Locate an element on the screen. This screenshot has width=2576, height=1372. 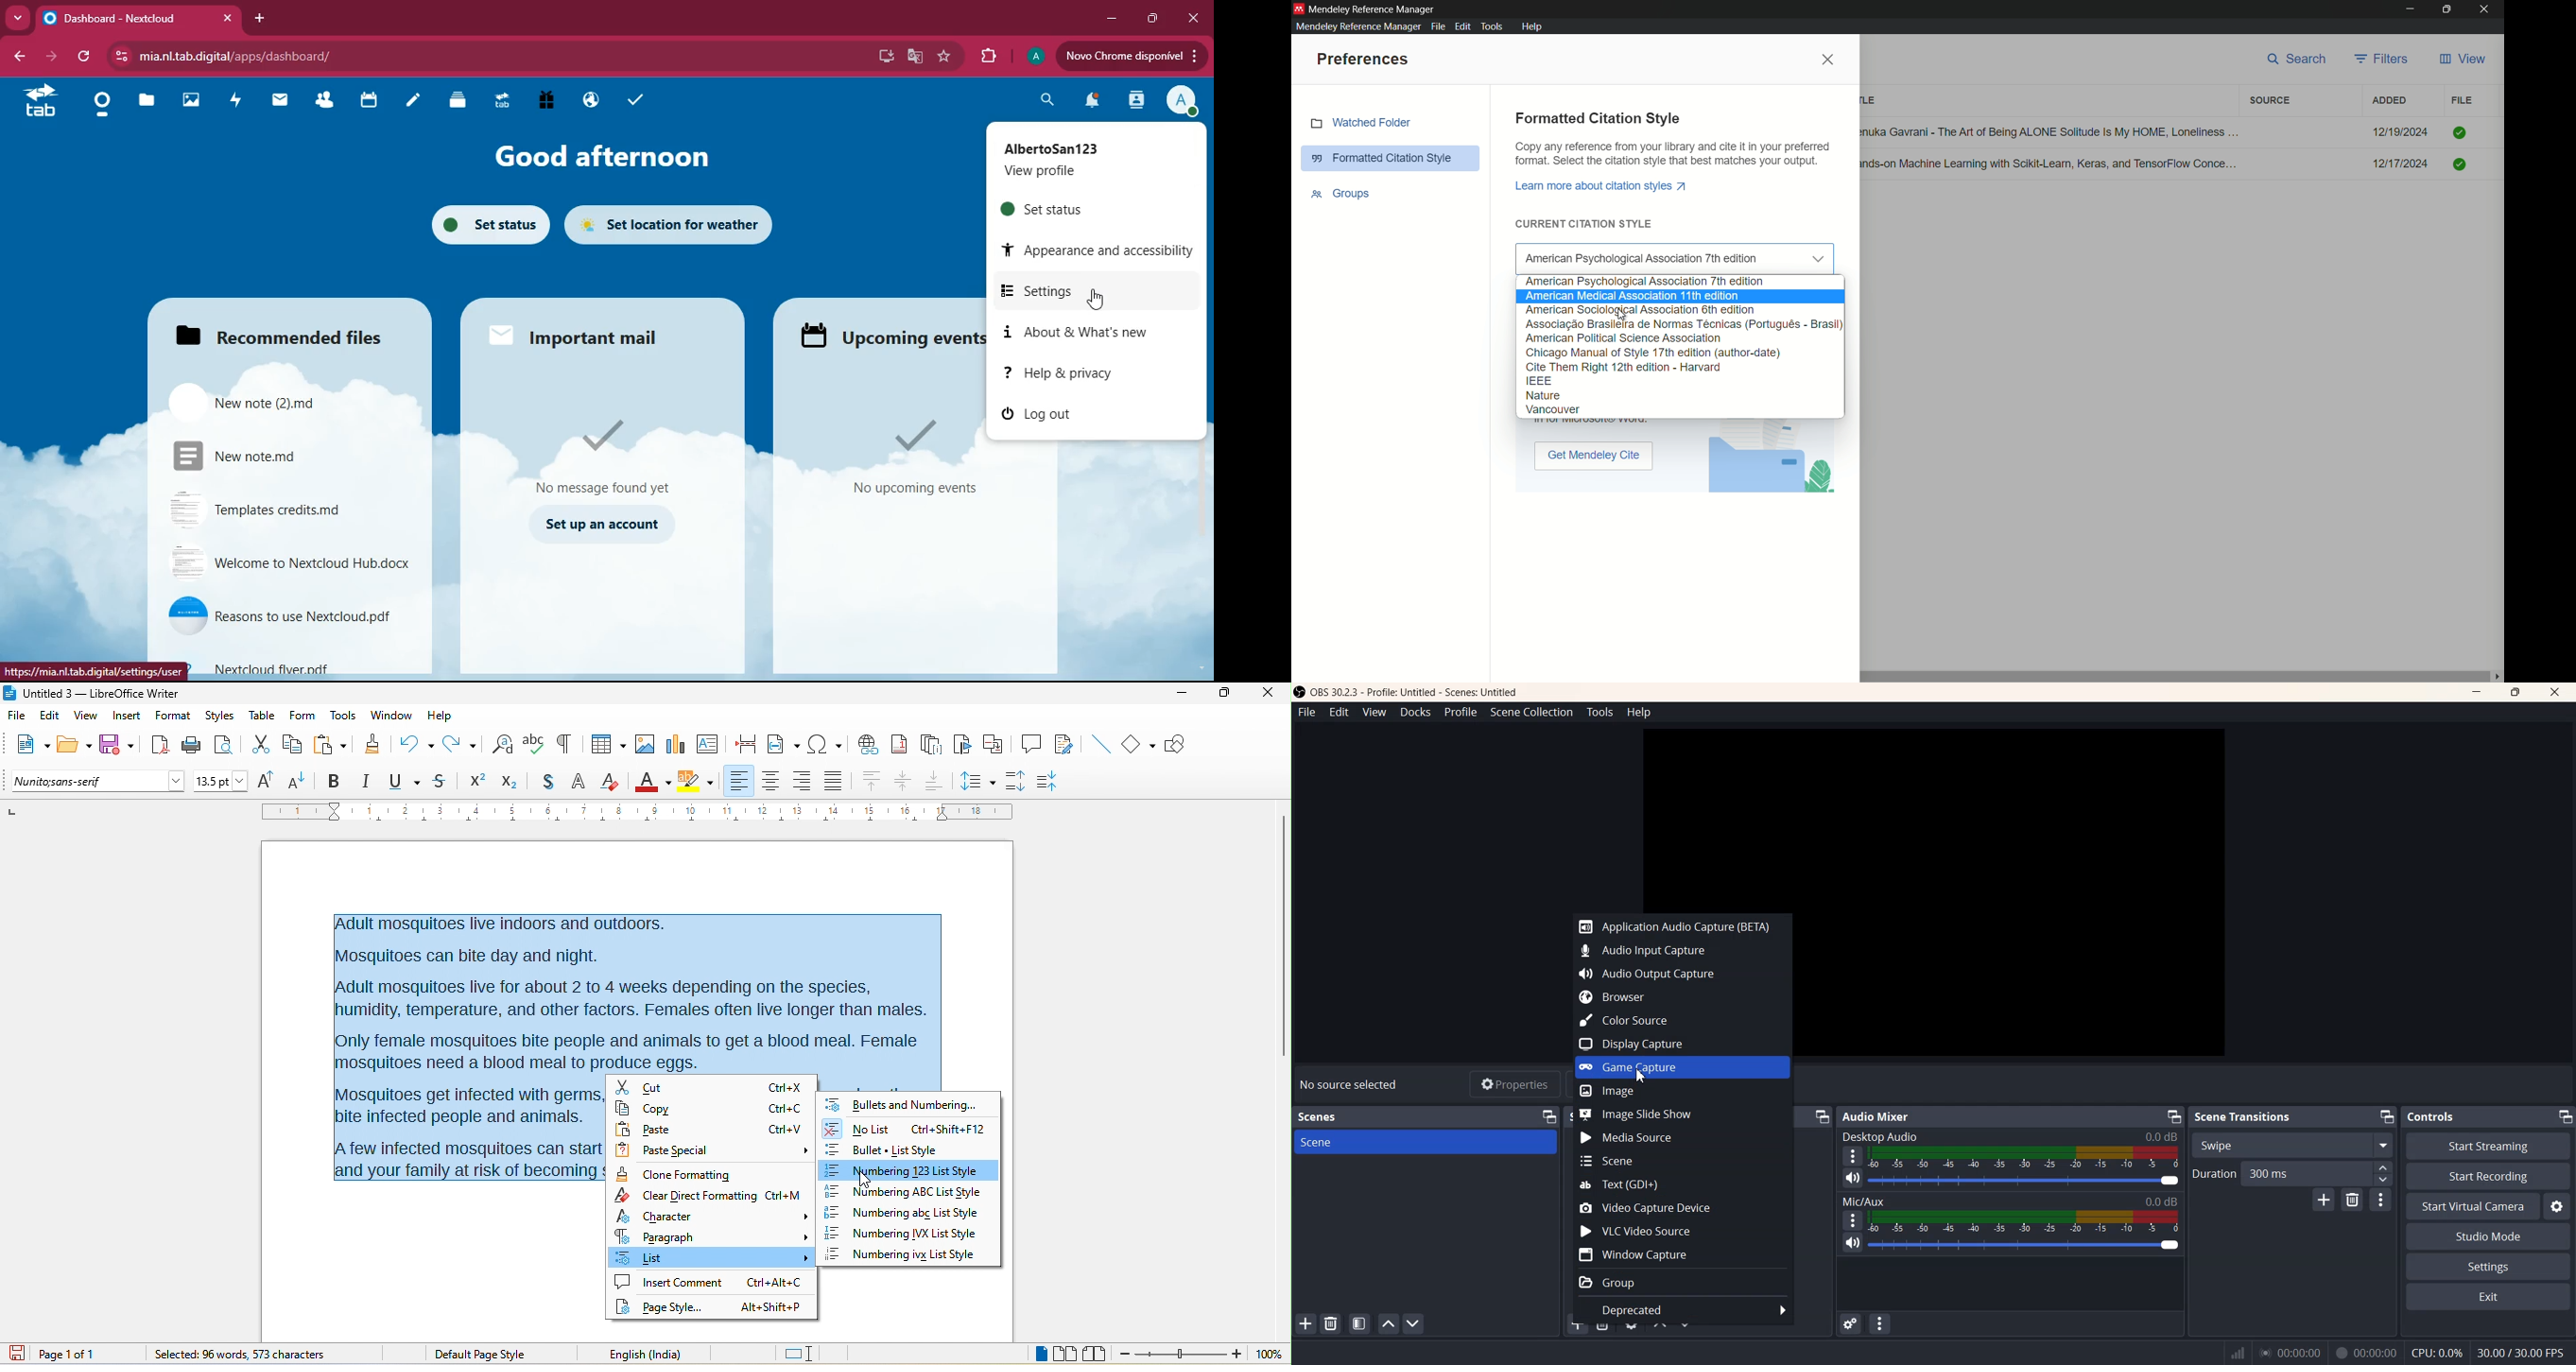
More is located at coordinates (1853, 1156).